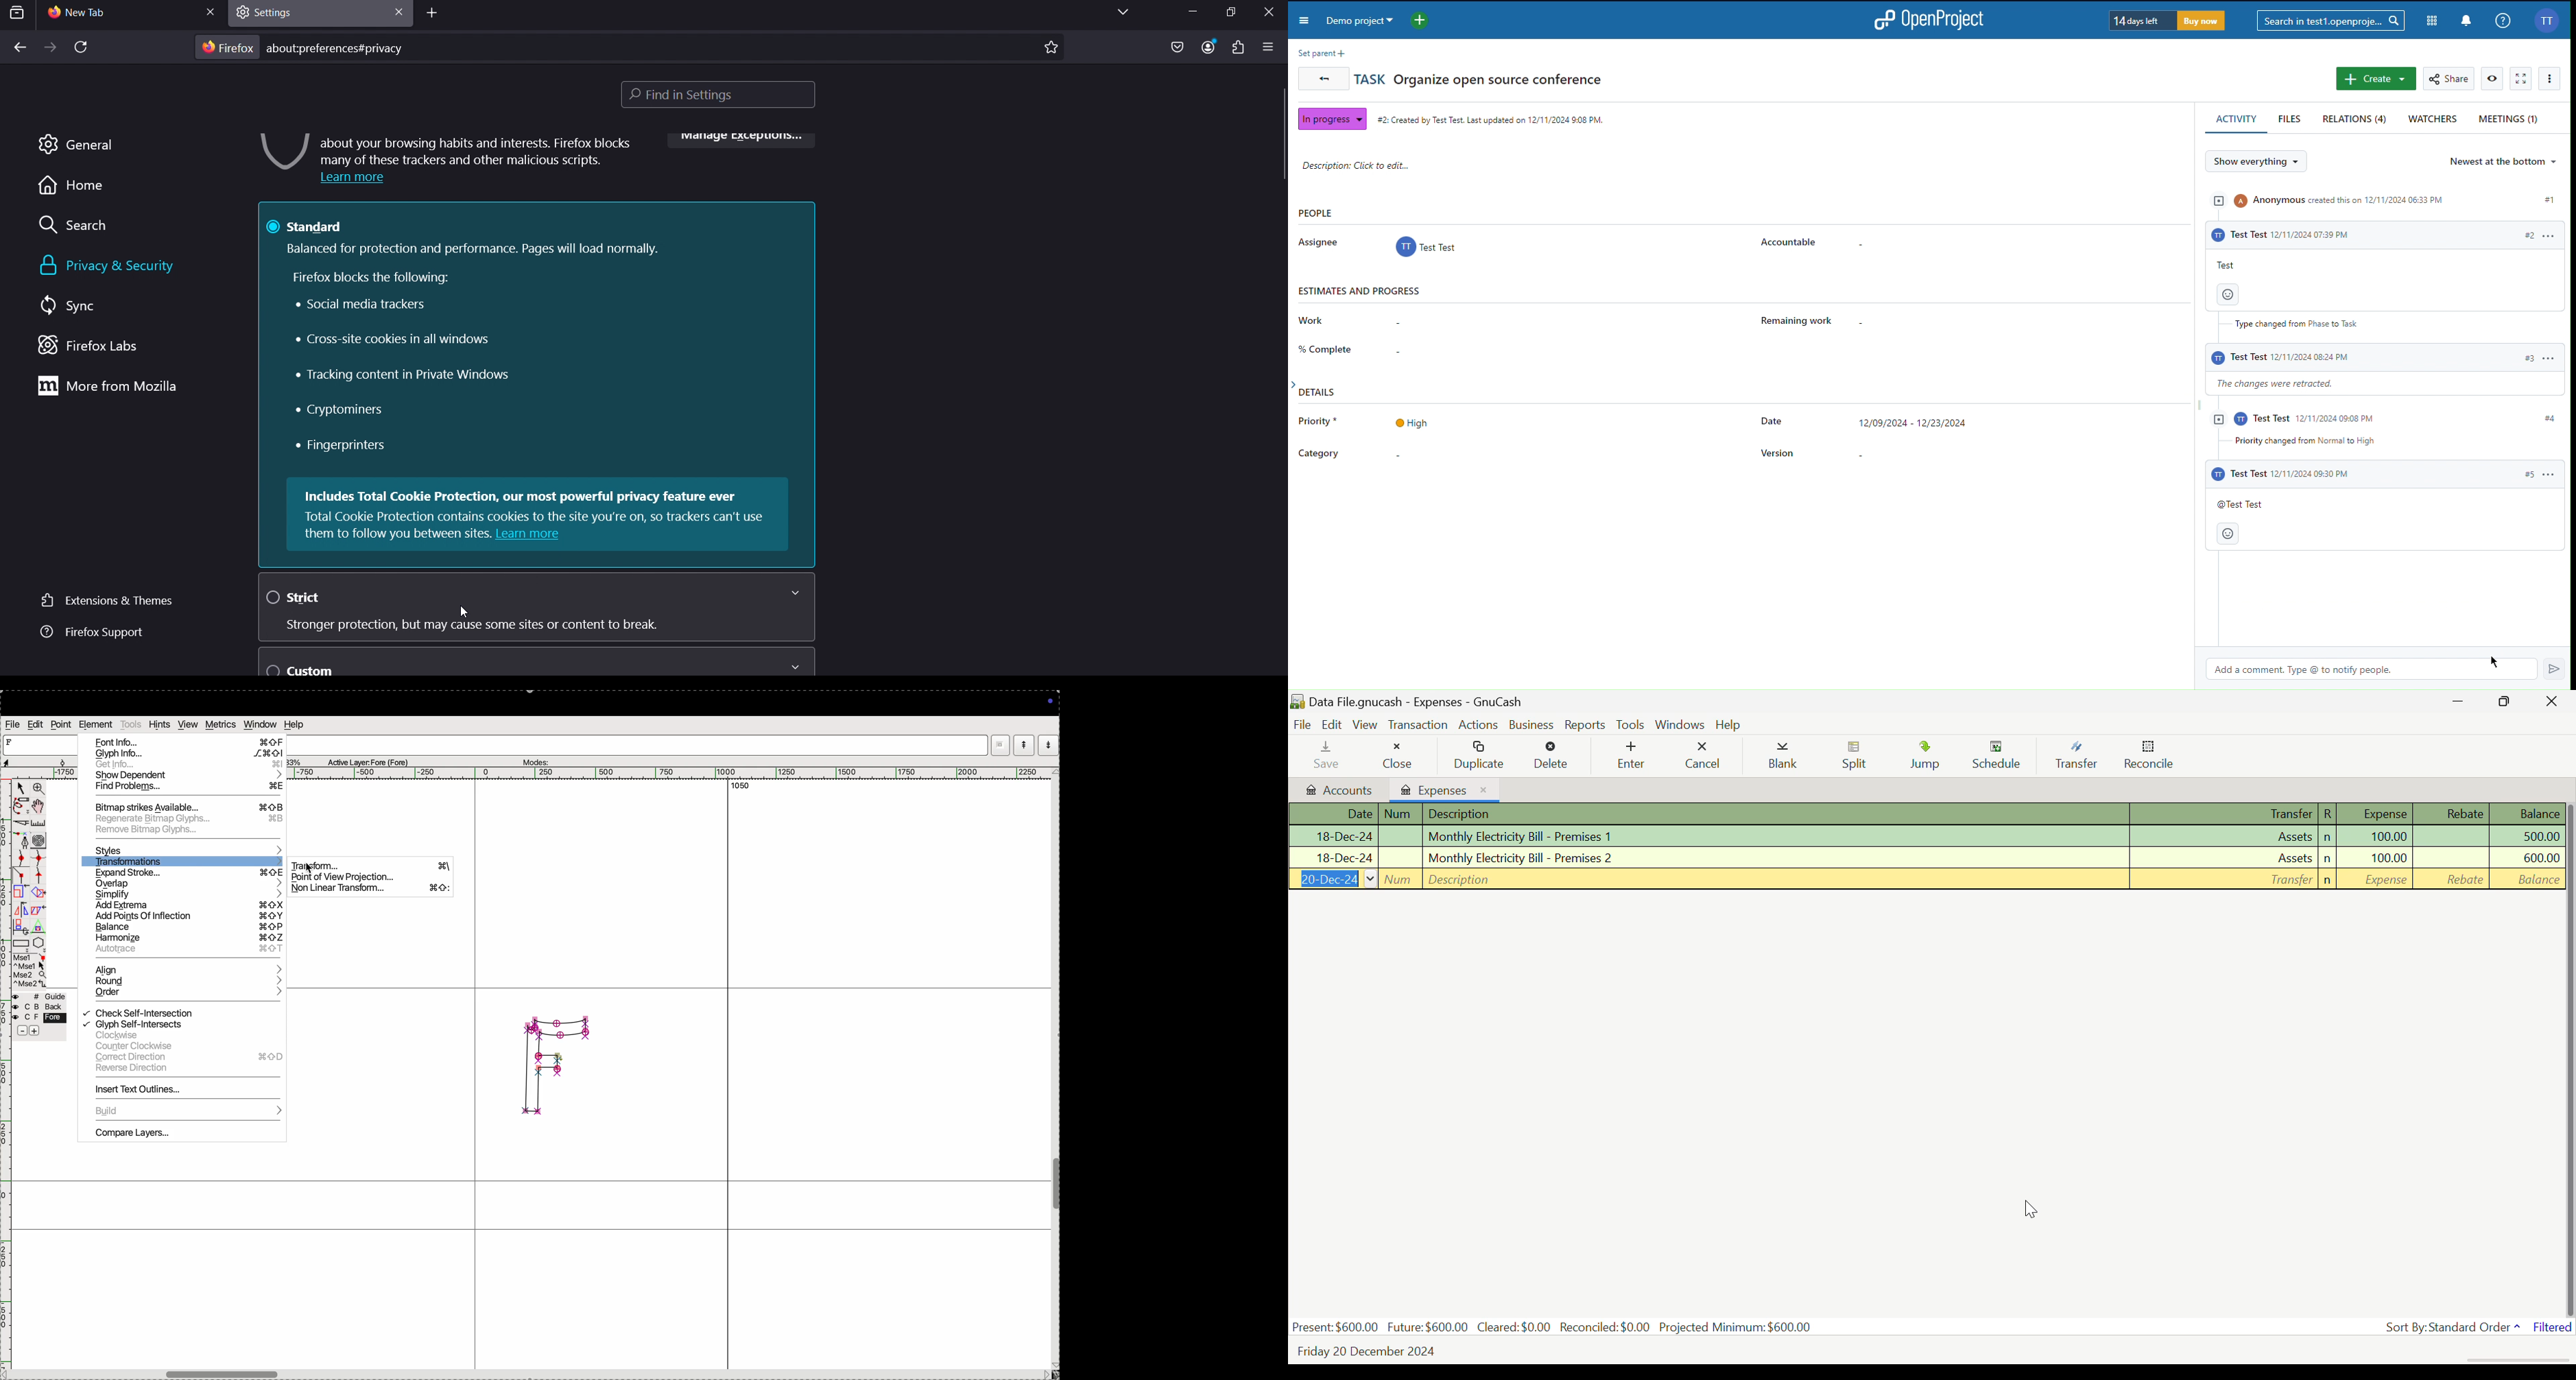  I want to click on horizontal scale, so click(665, 773).